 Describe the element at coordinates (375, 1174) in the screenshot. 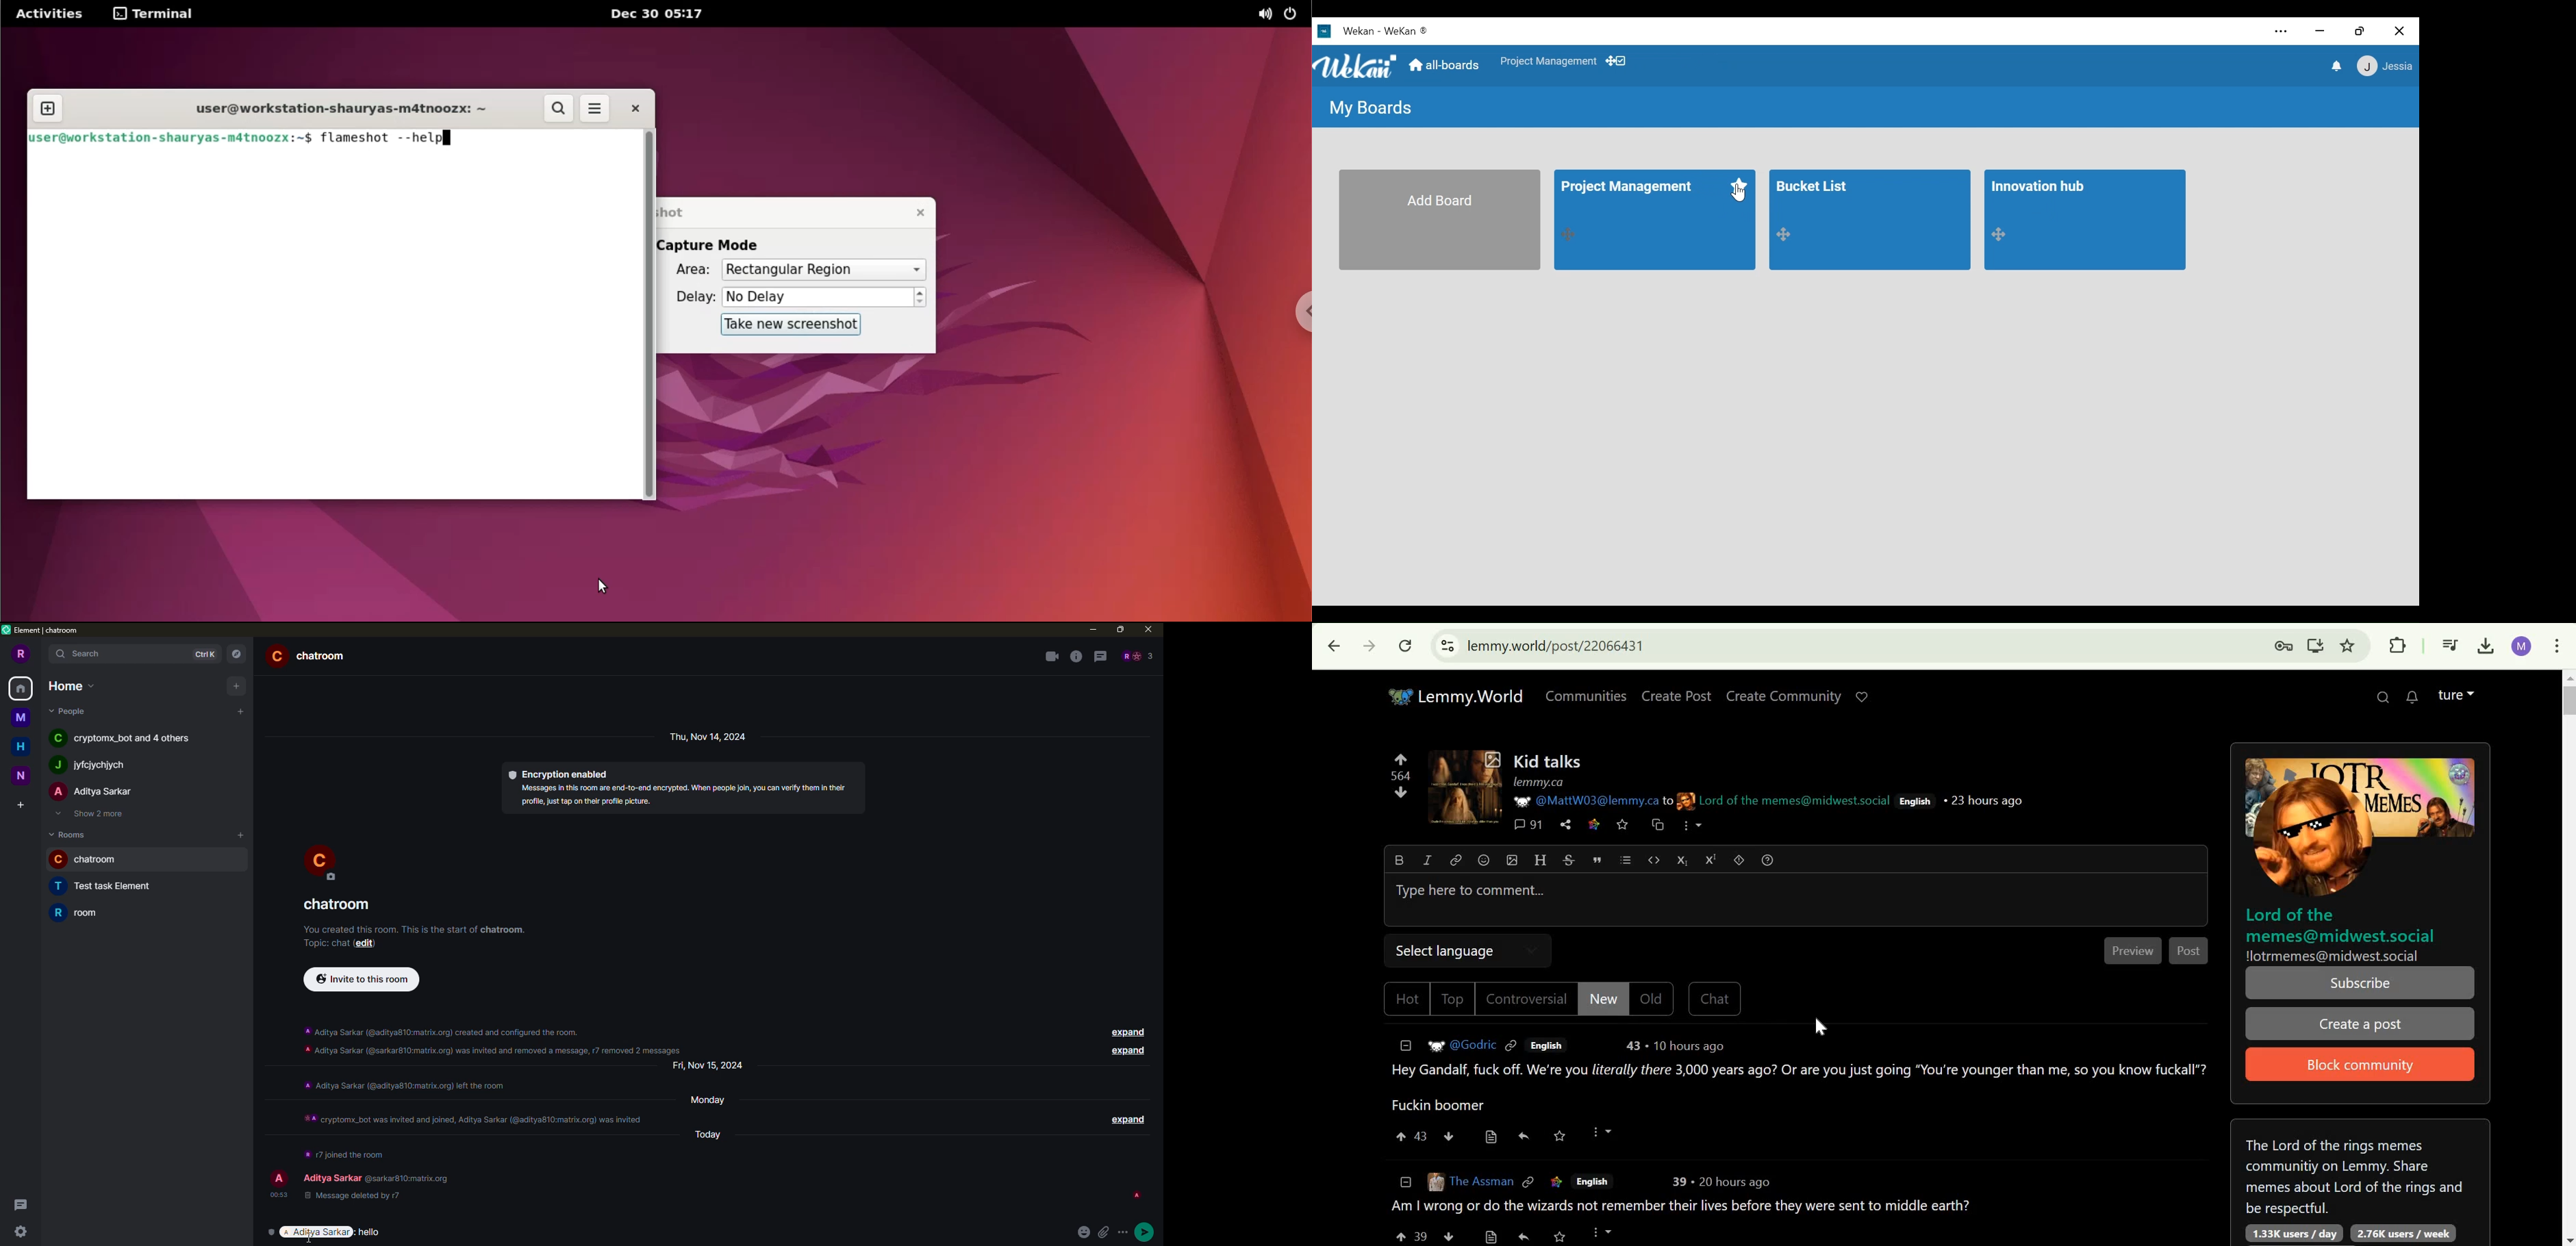

I see `users` at that location.